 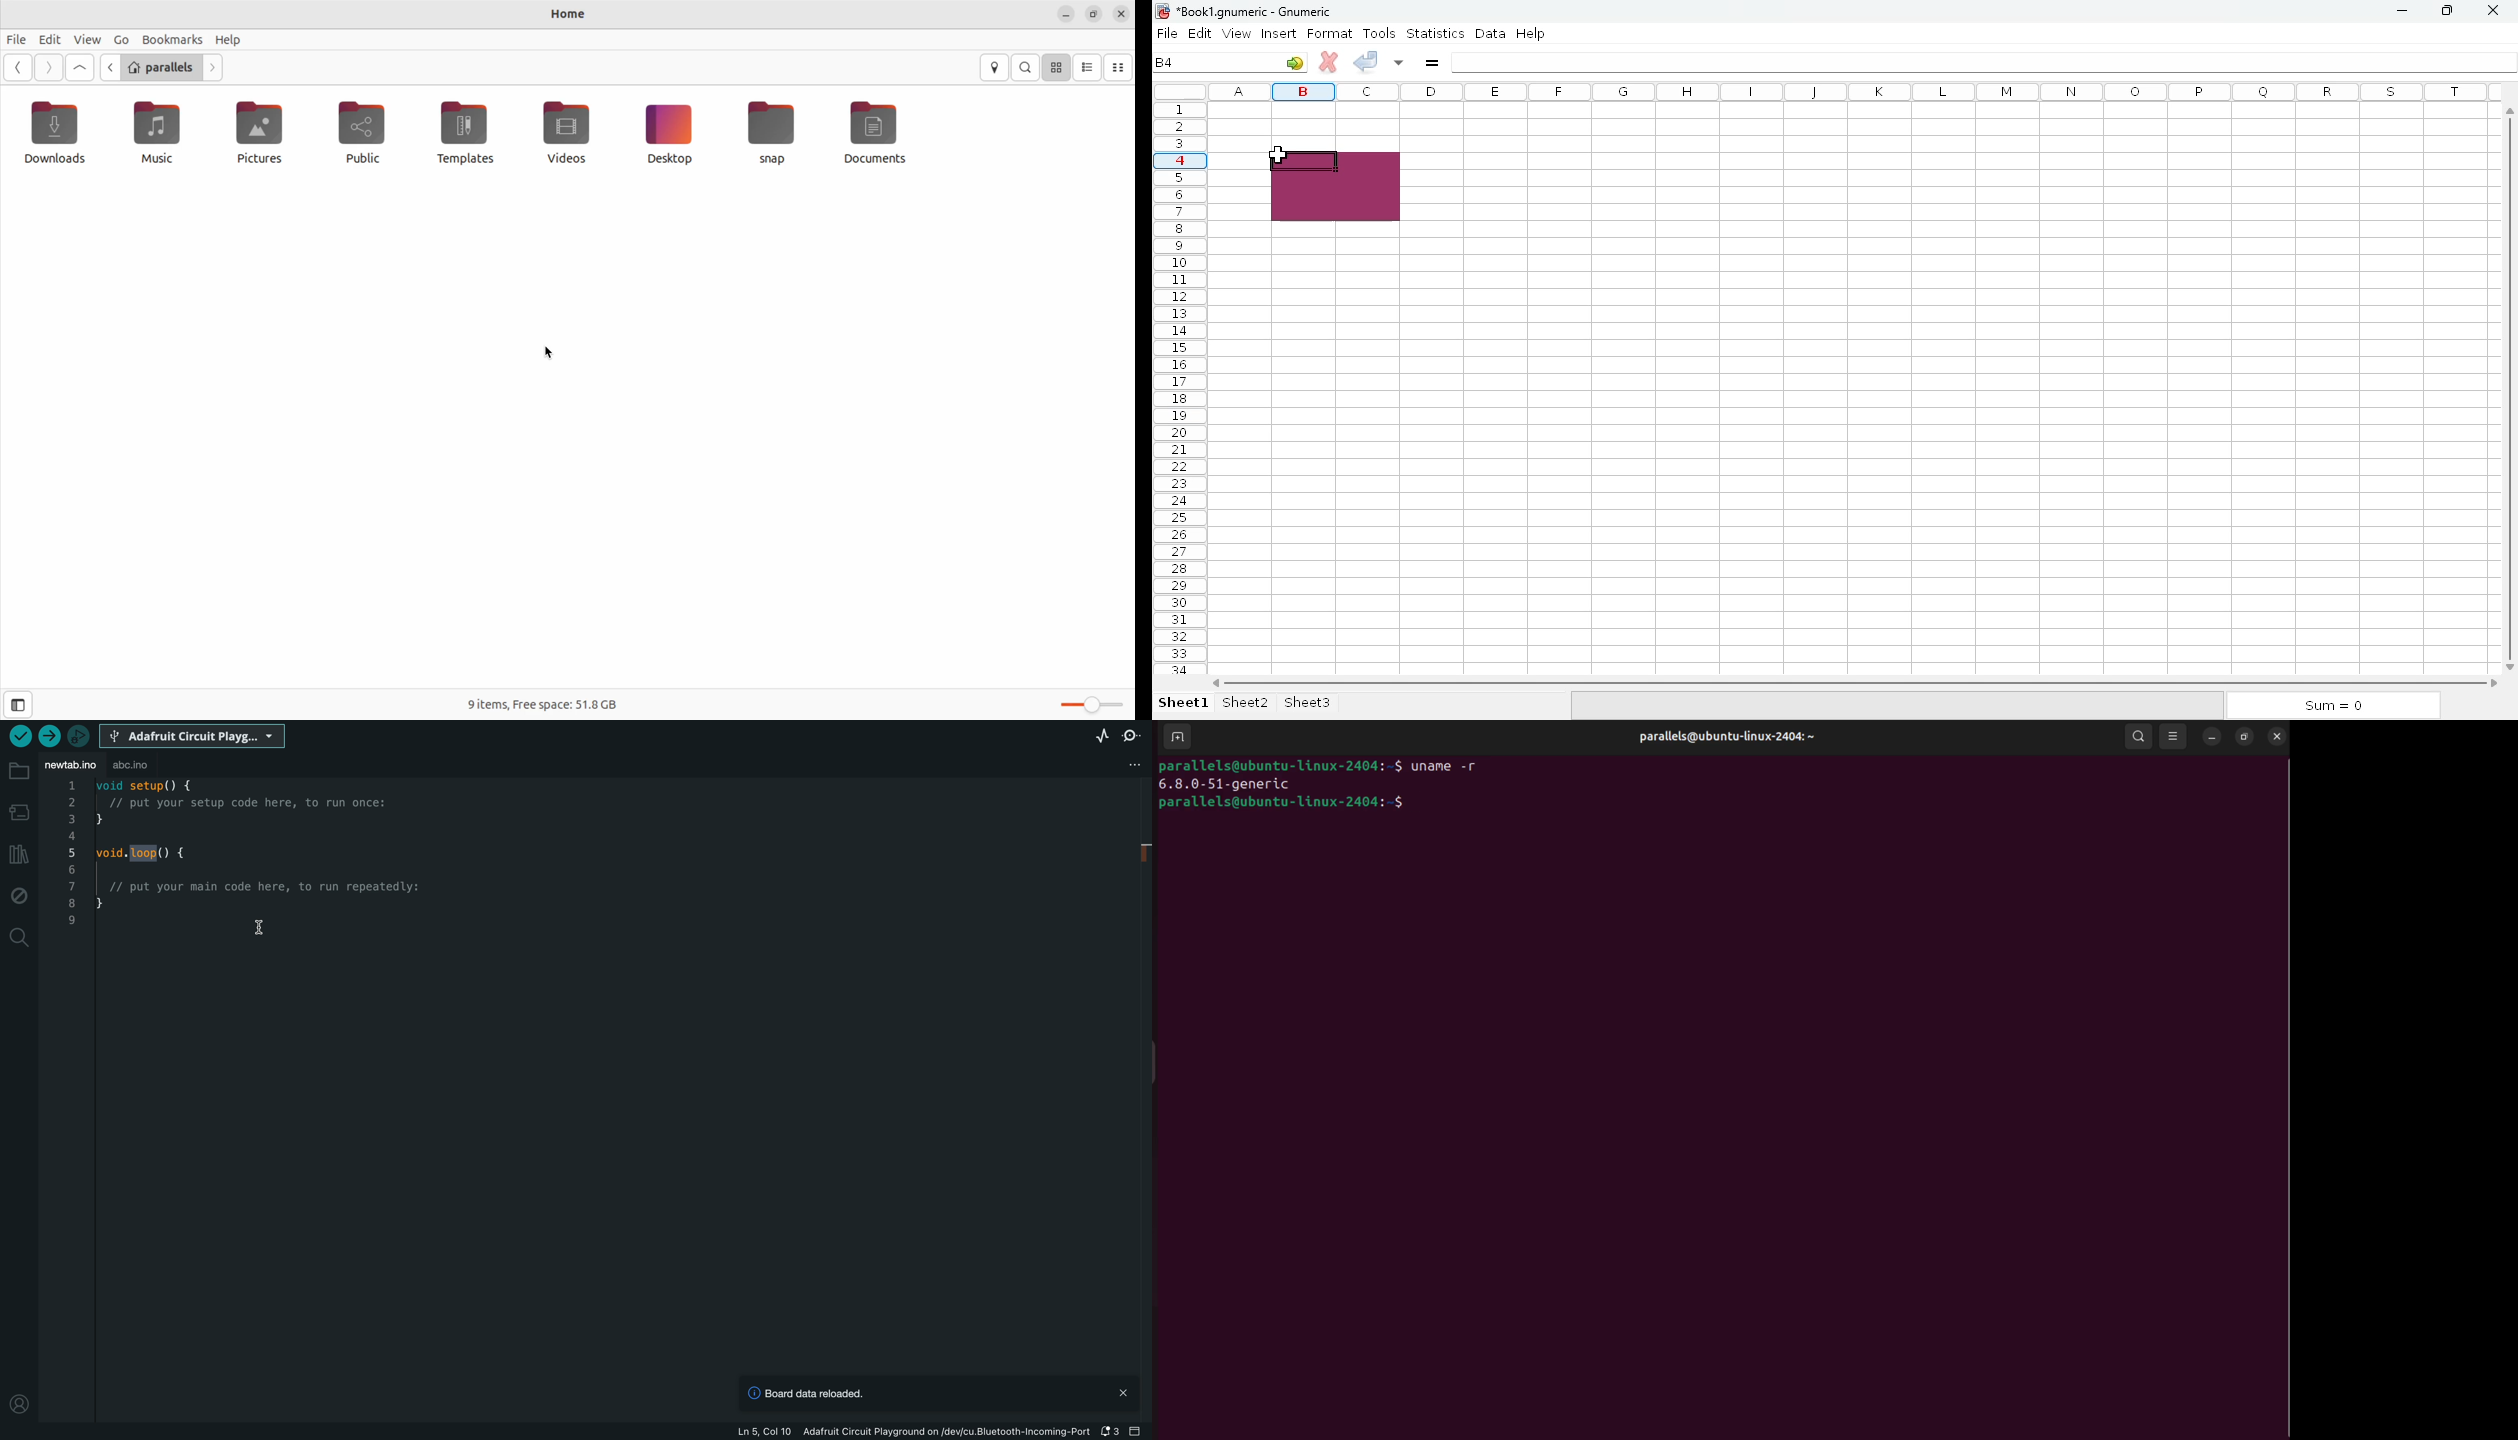 I want to click on search, so click(x=1026, y=68).